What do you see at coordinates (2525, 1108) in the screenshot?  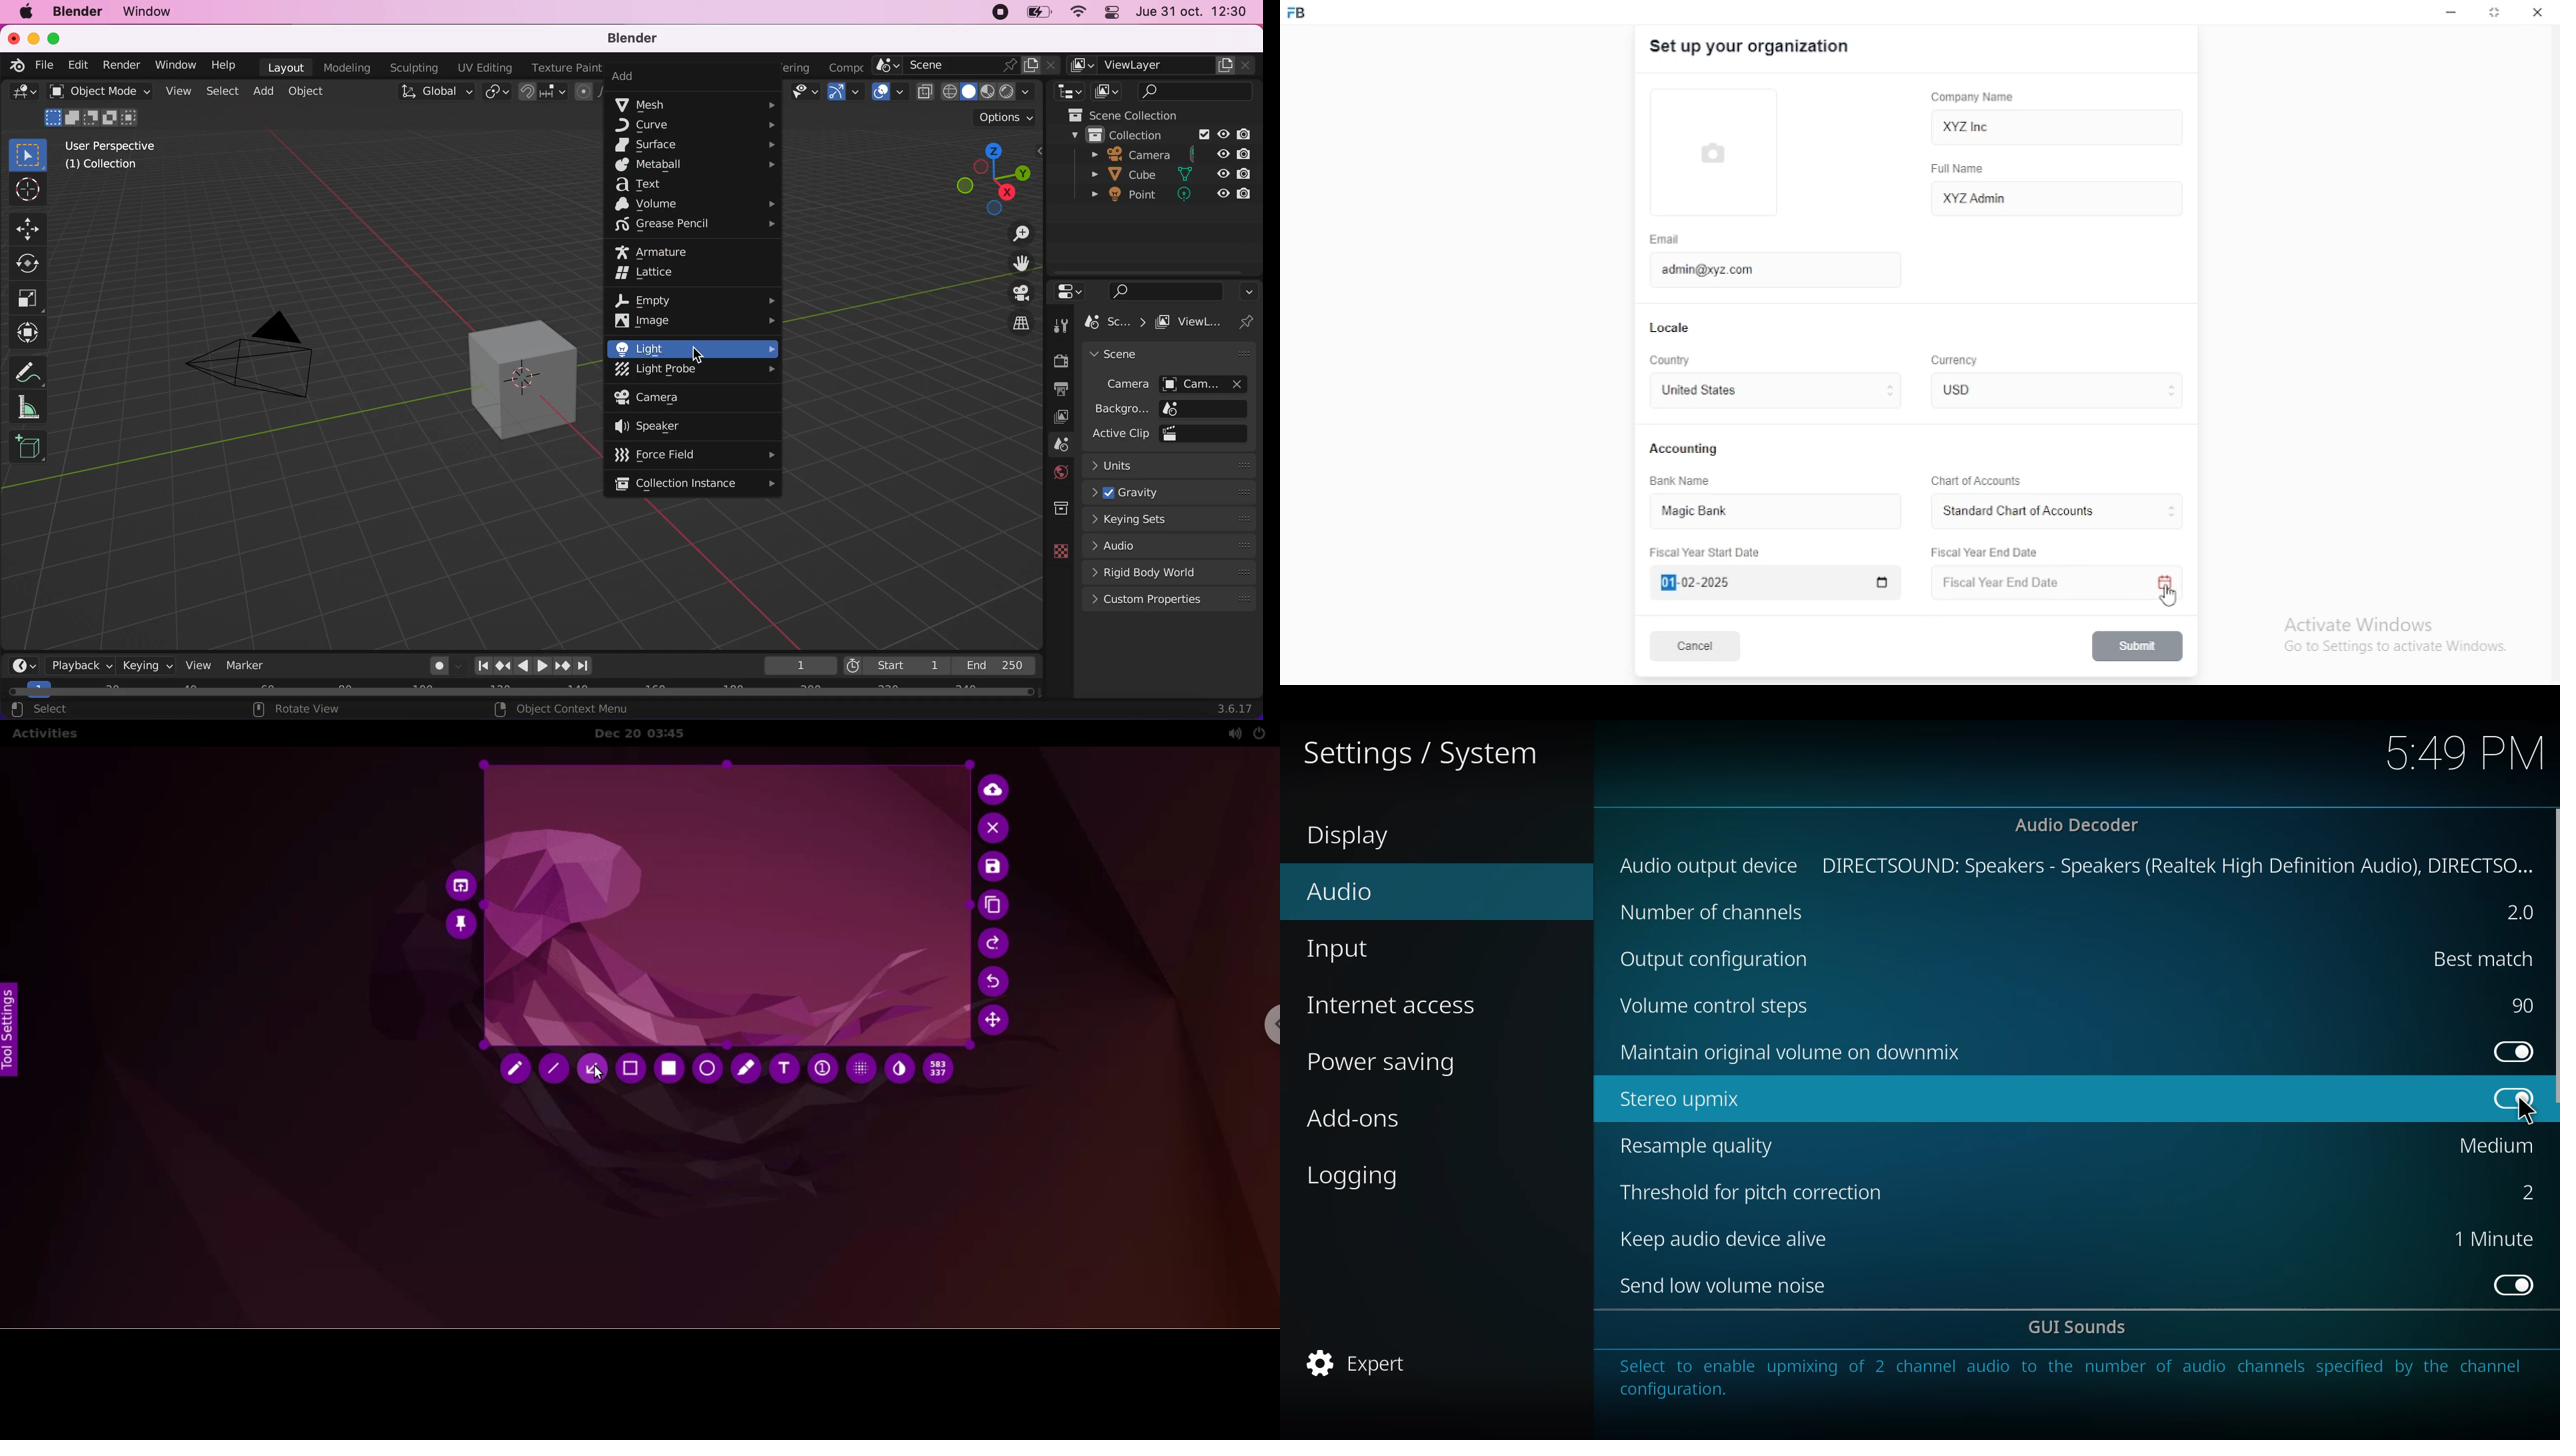 I see `cursor` at bounding box center [2525, 1108].